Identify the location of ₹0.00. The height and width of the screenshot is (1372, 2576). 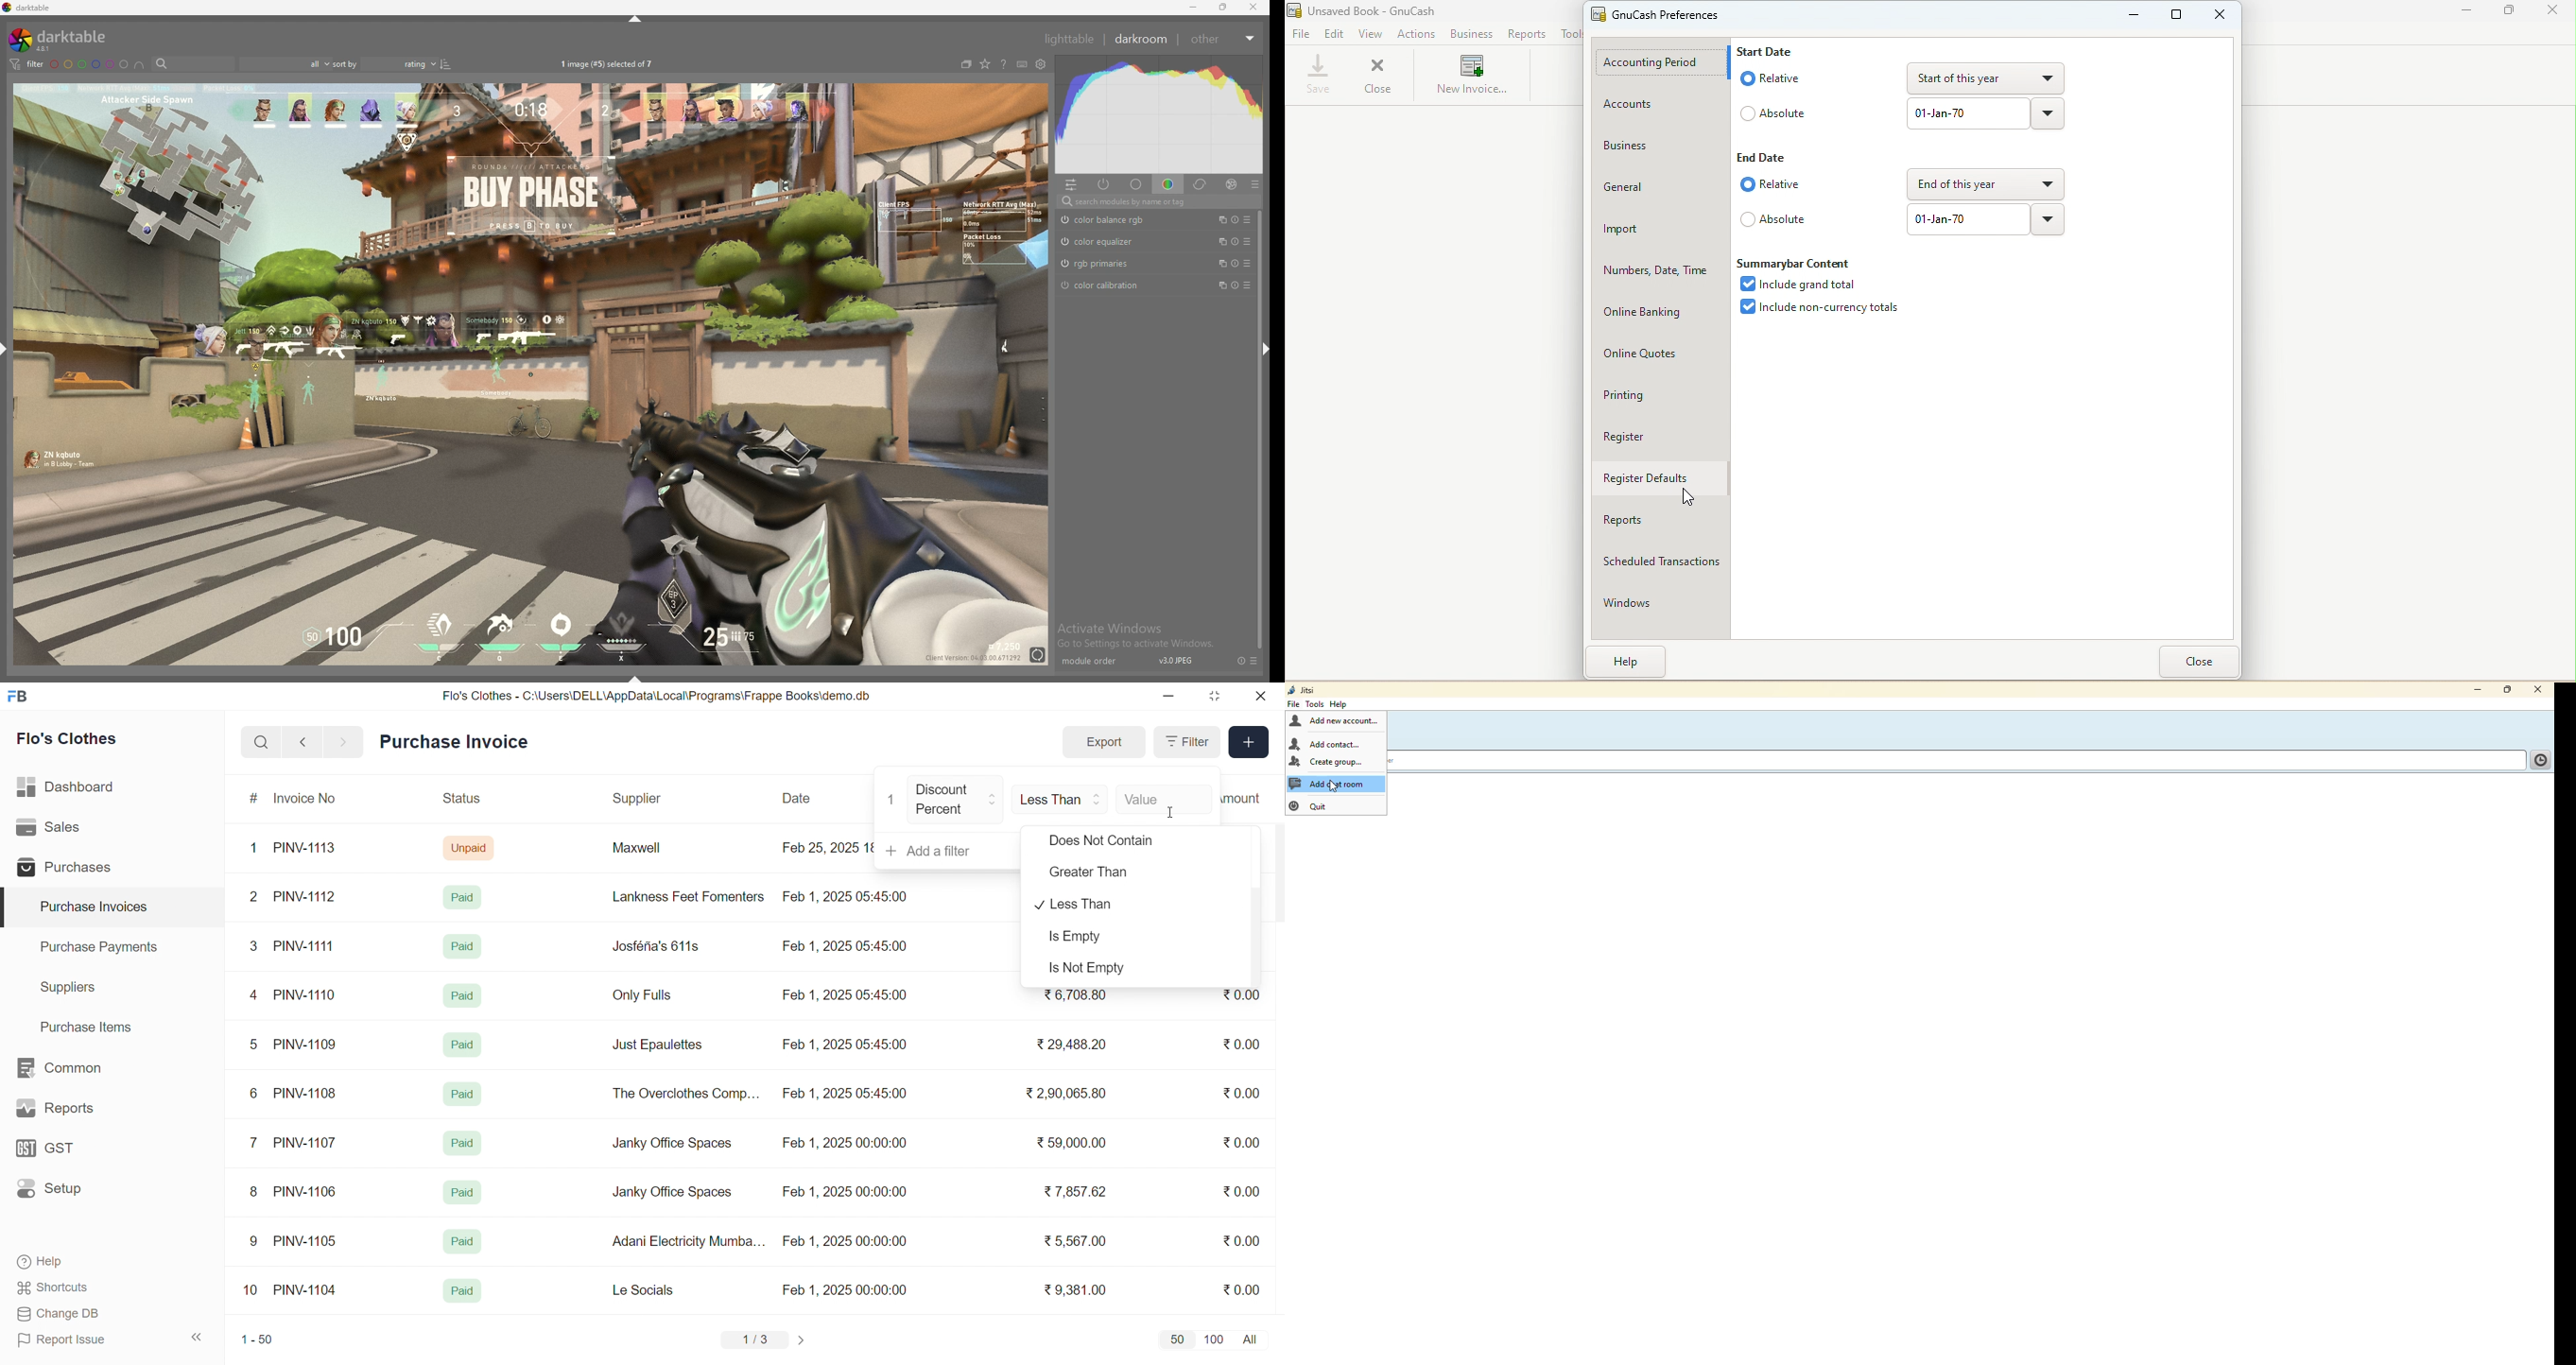
(1245, 1141).